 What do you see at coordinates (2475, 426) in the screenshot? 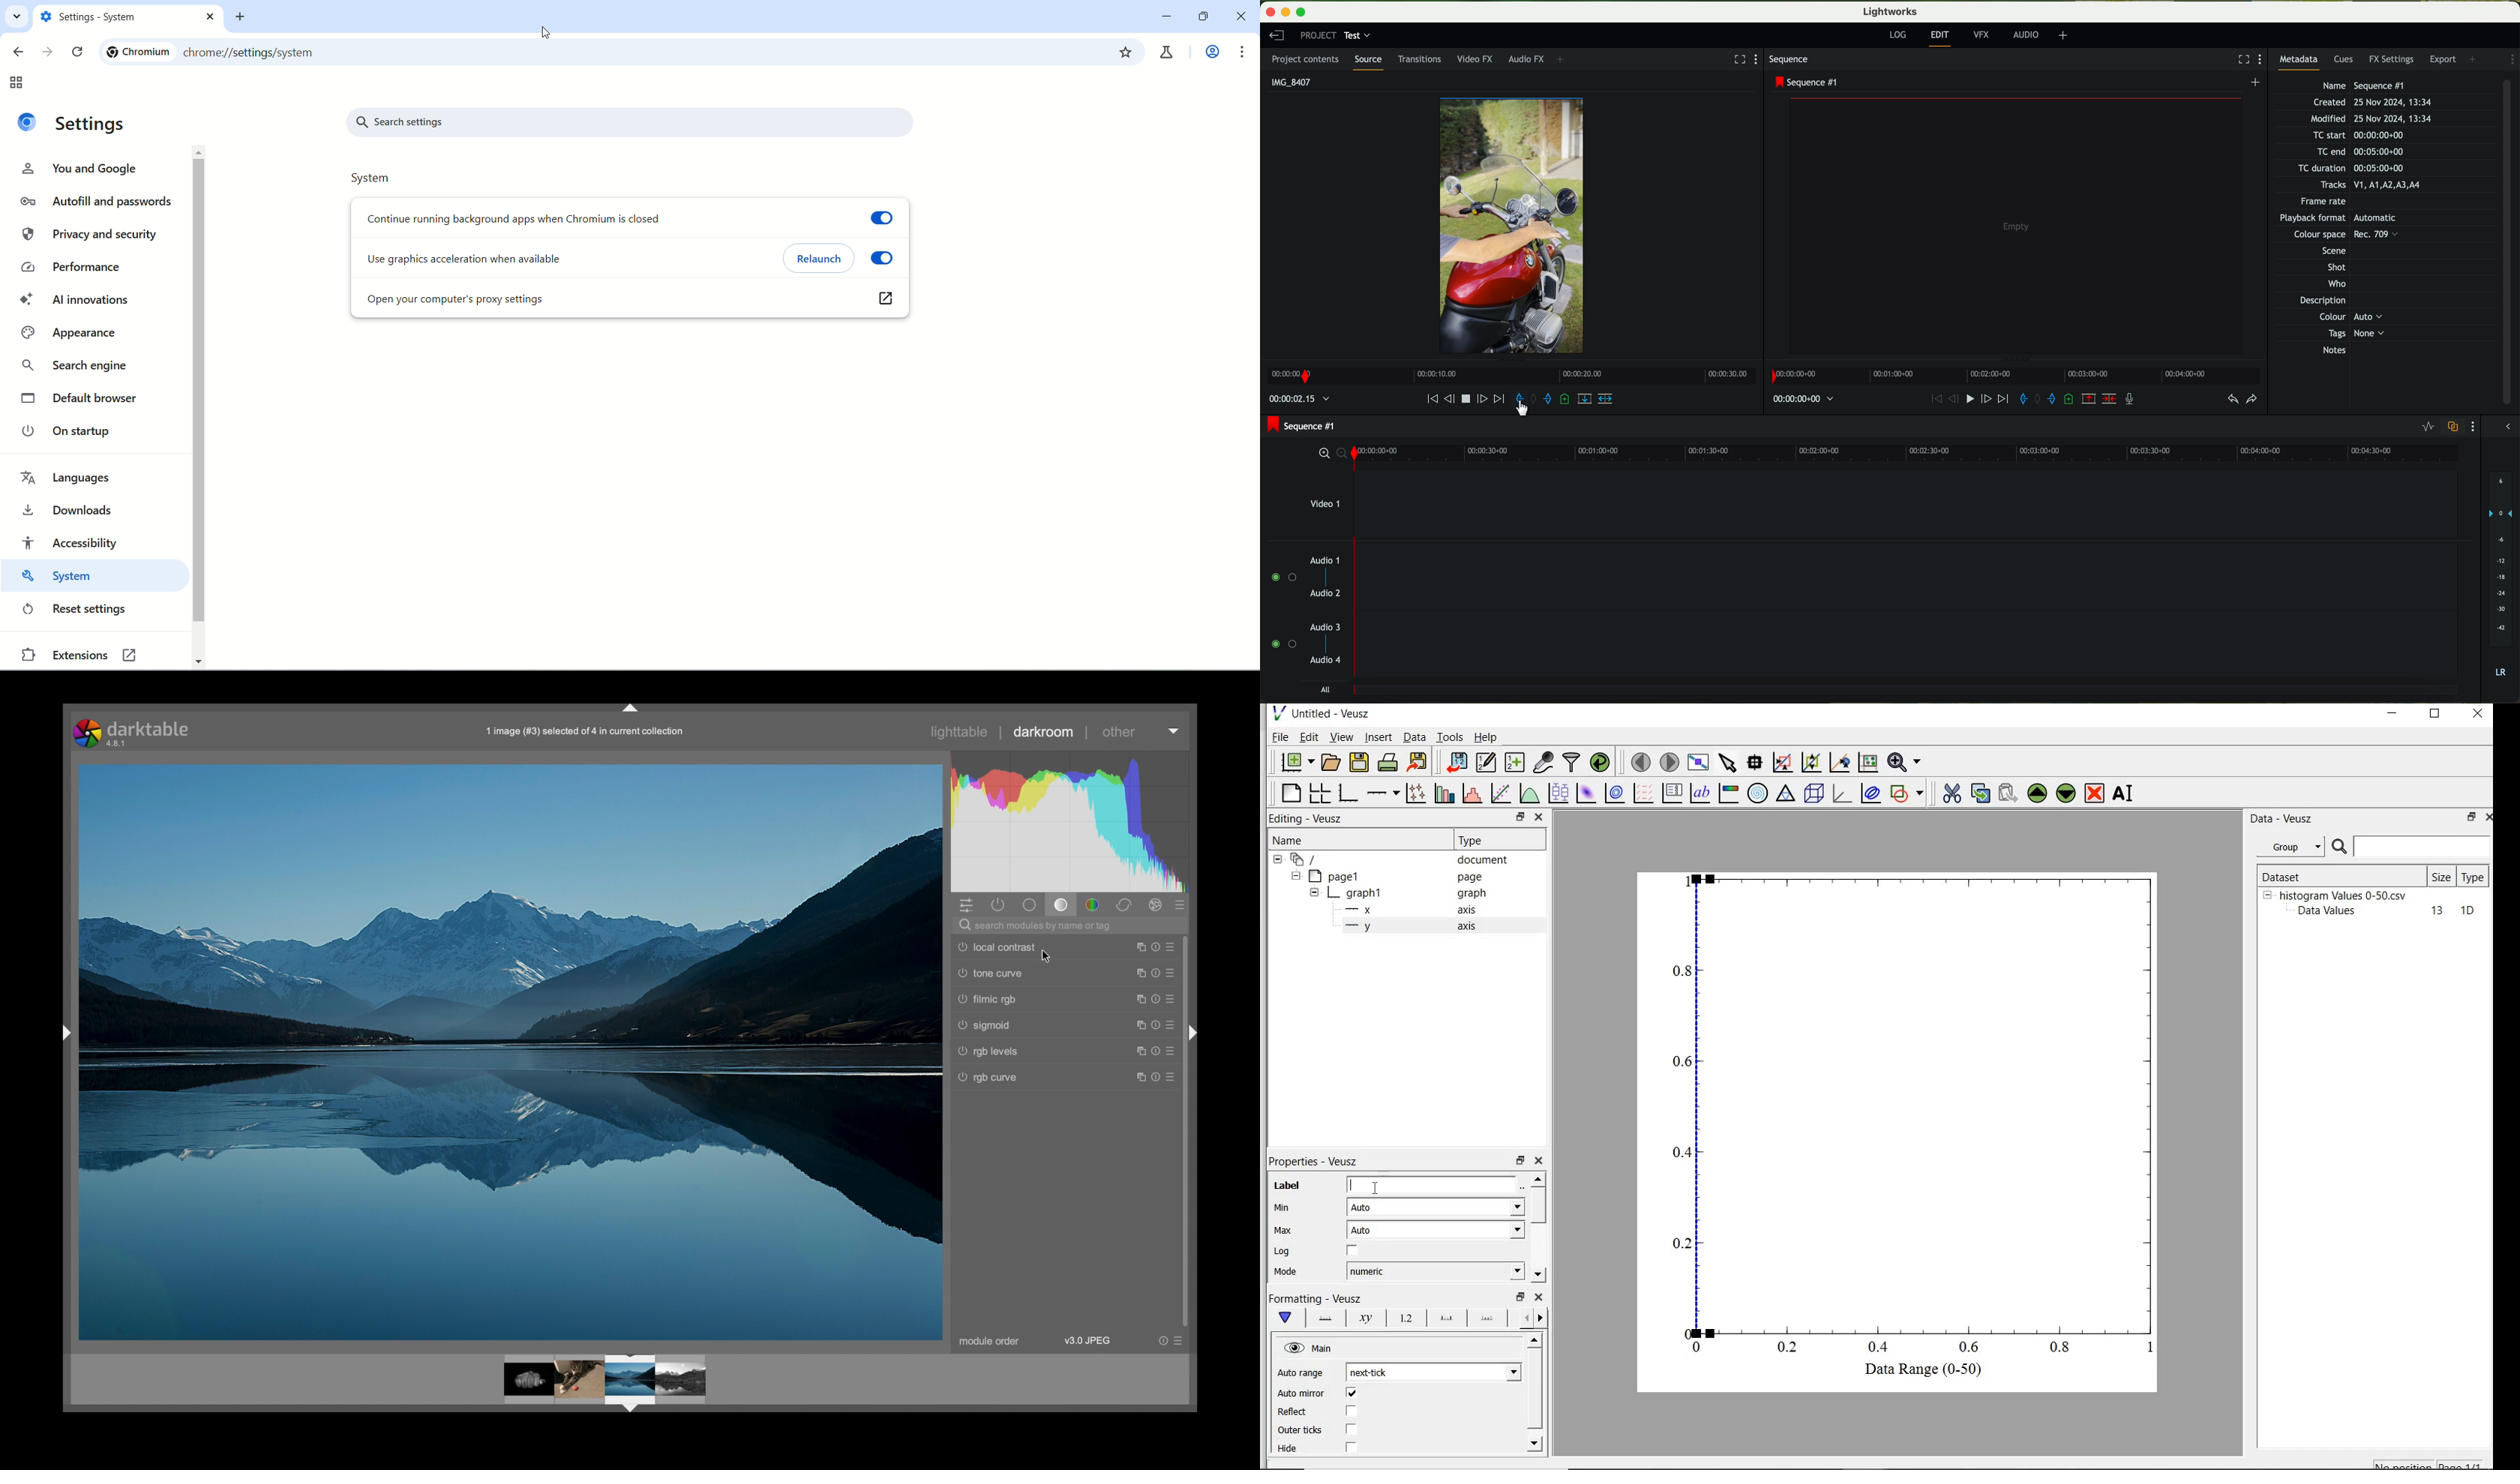
I see `show settings menu` at bounding box center [2475, 426].